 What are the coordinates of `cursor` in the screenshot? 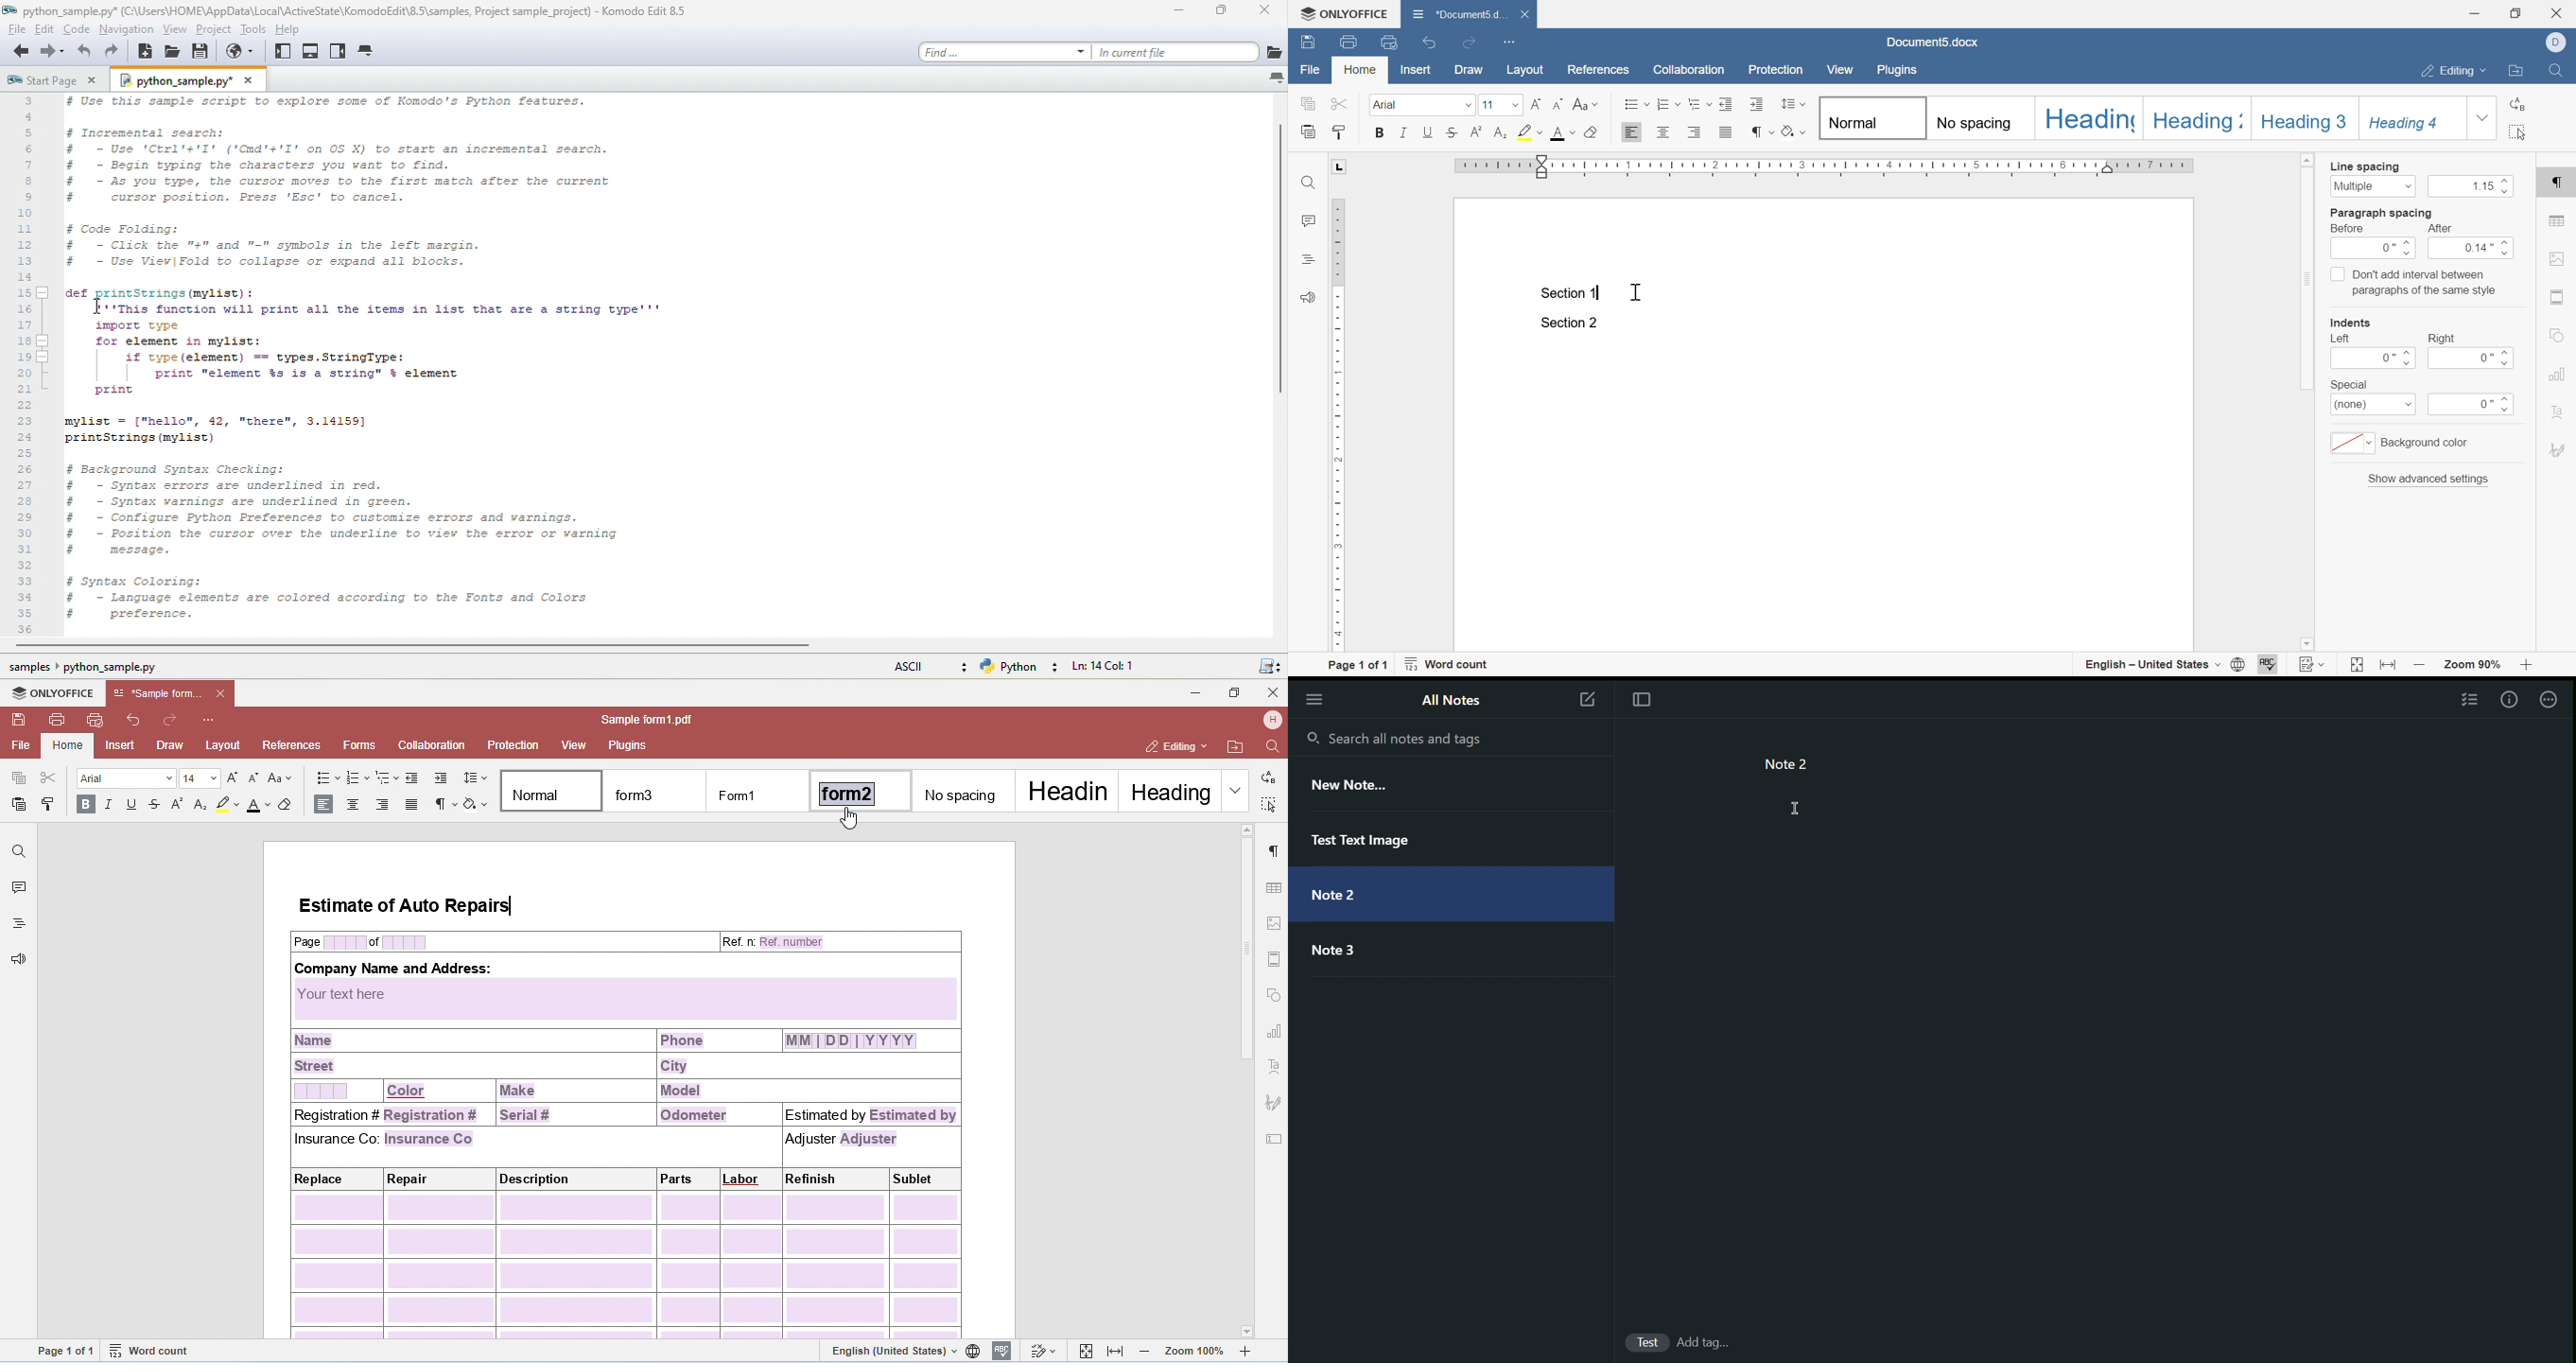 It's located at (1638, 293).